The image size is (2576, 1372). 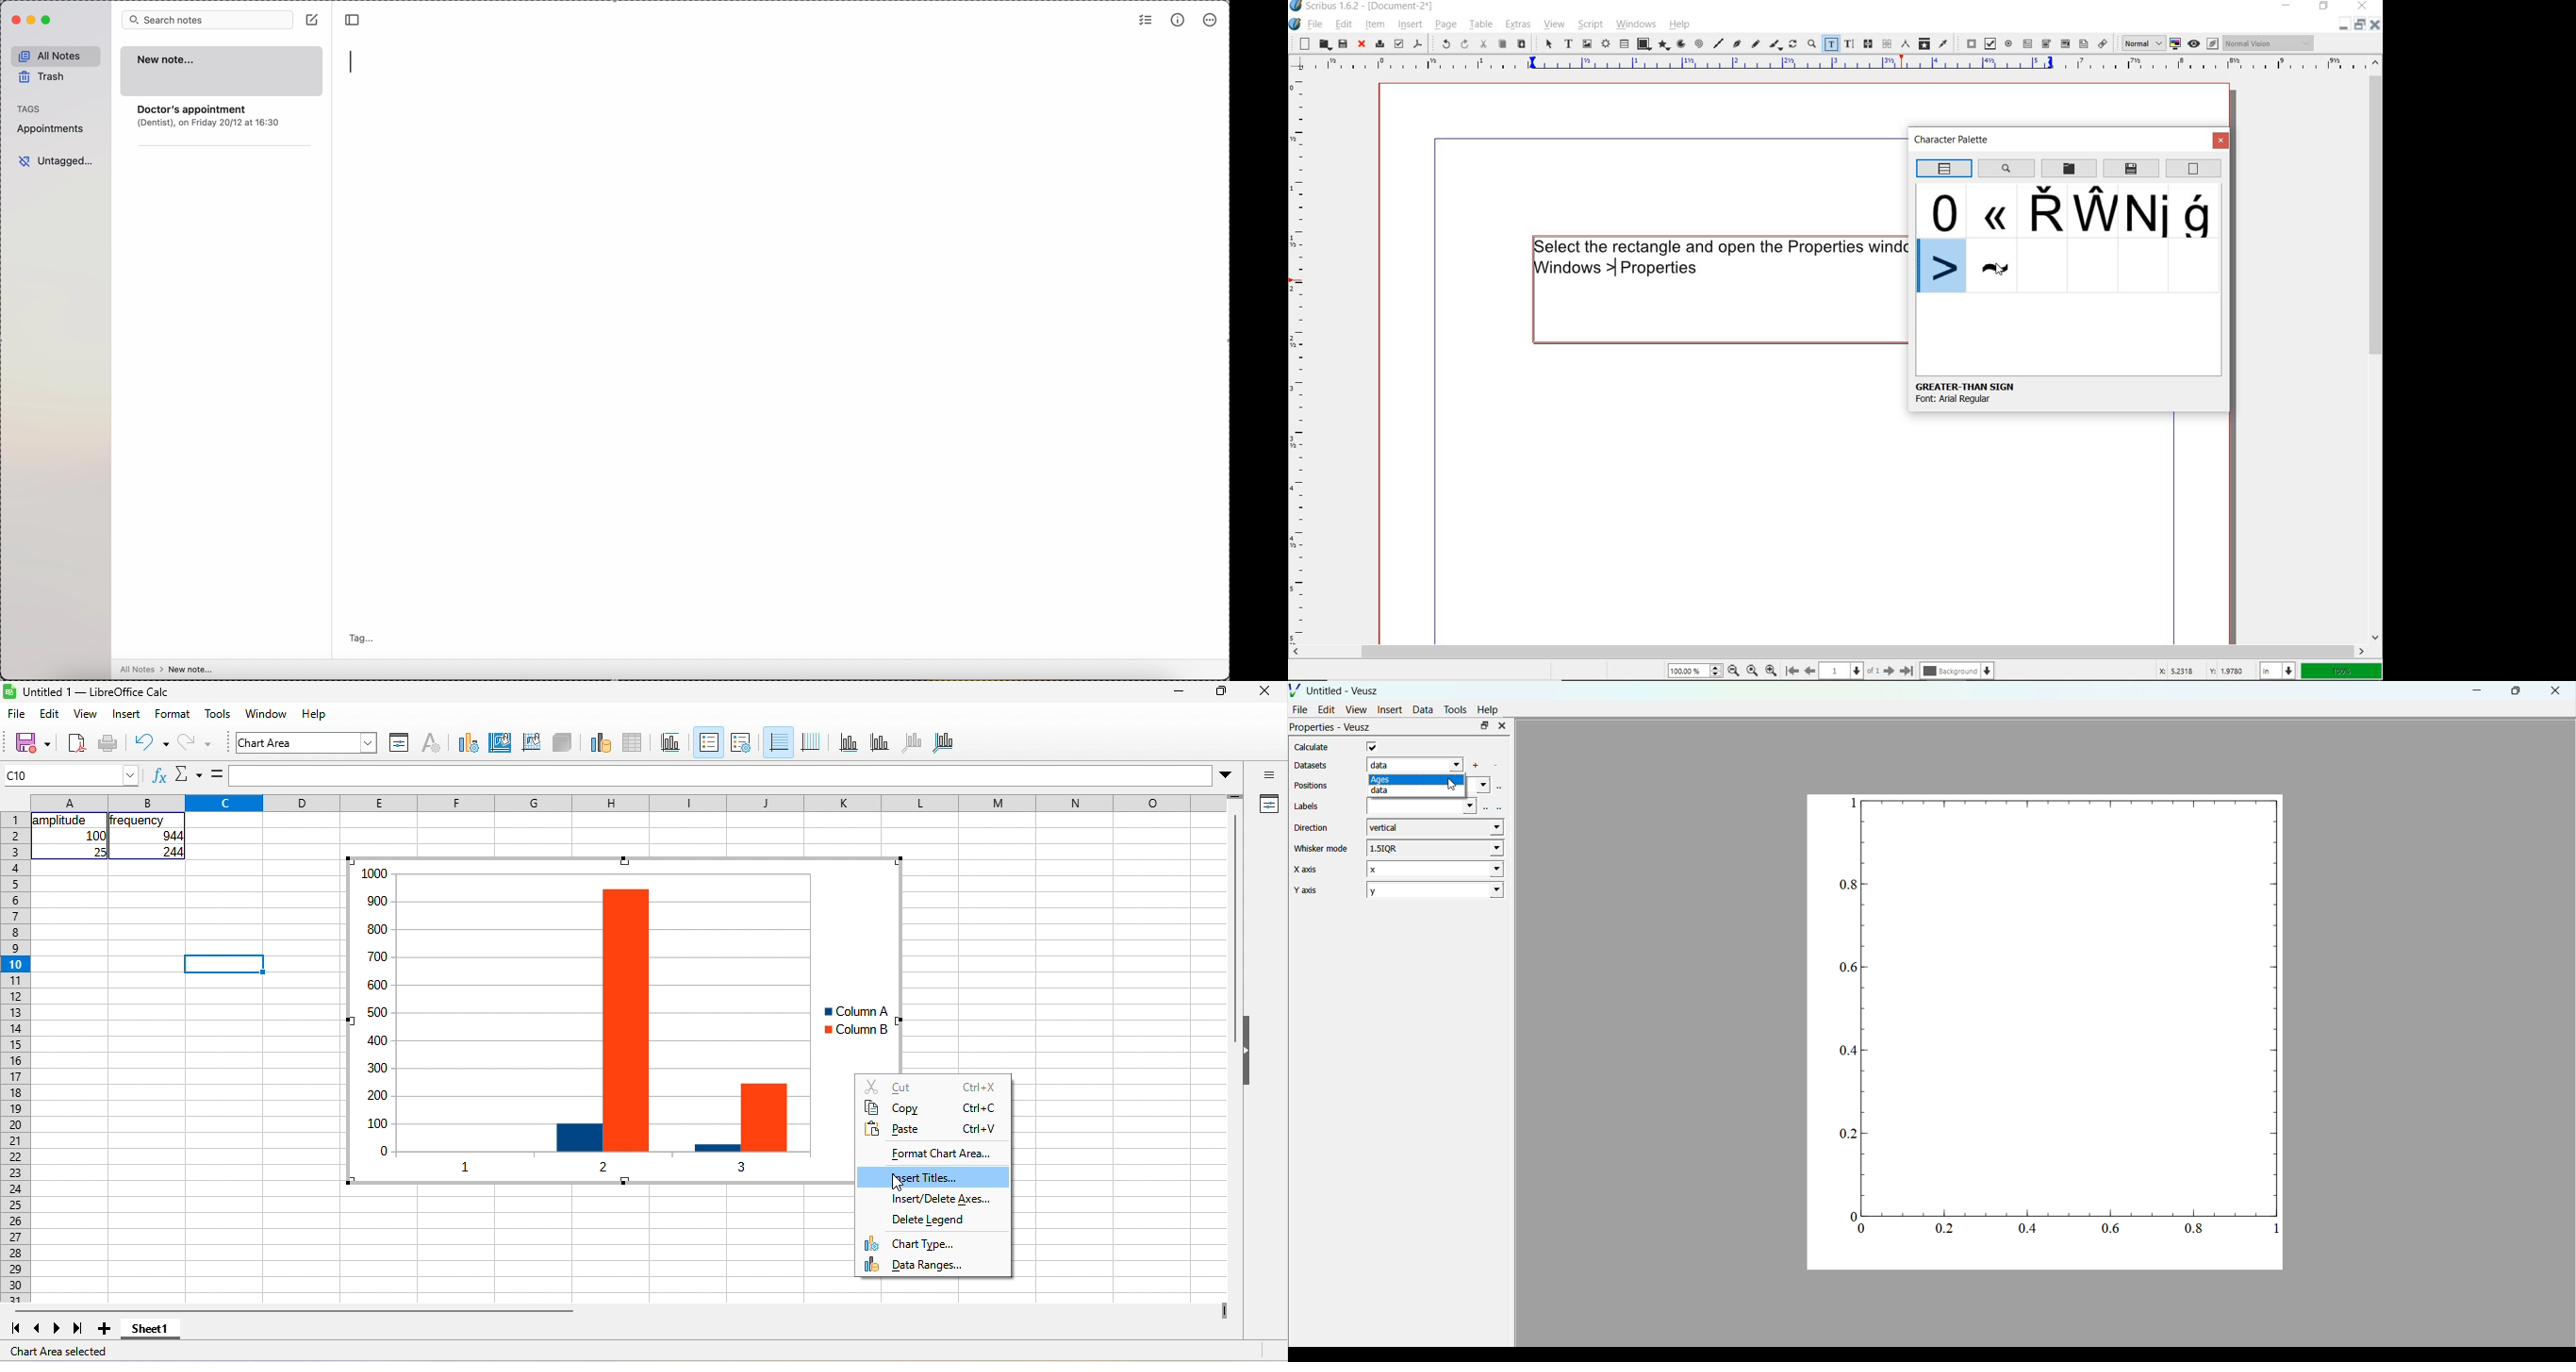 What do you see at coordinates (1318, 827) in the screenshot?
I see `Direction` at bounding box center [1318, 827].